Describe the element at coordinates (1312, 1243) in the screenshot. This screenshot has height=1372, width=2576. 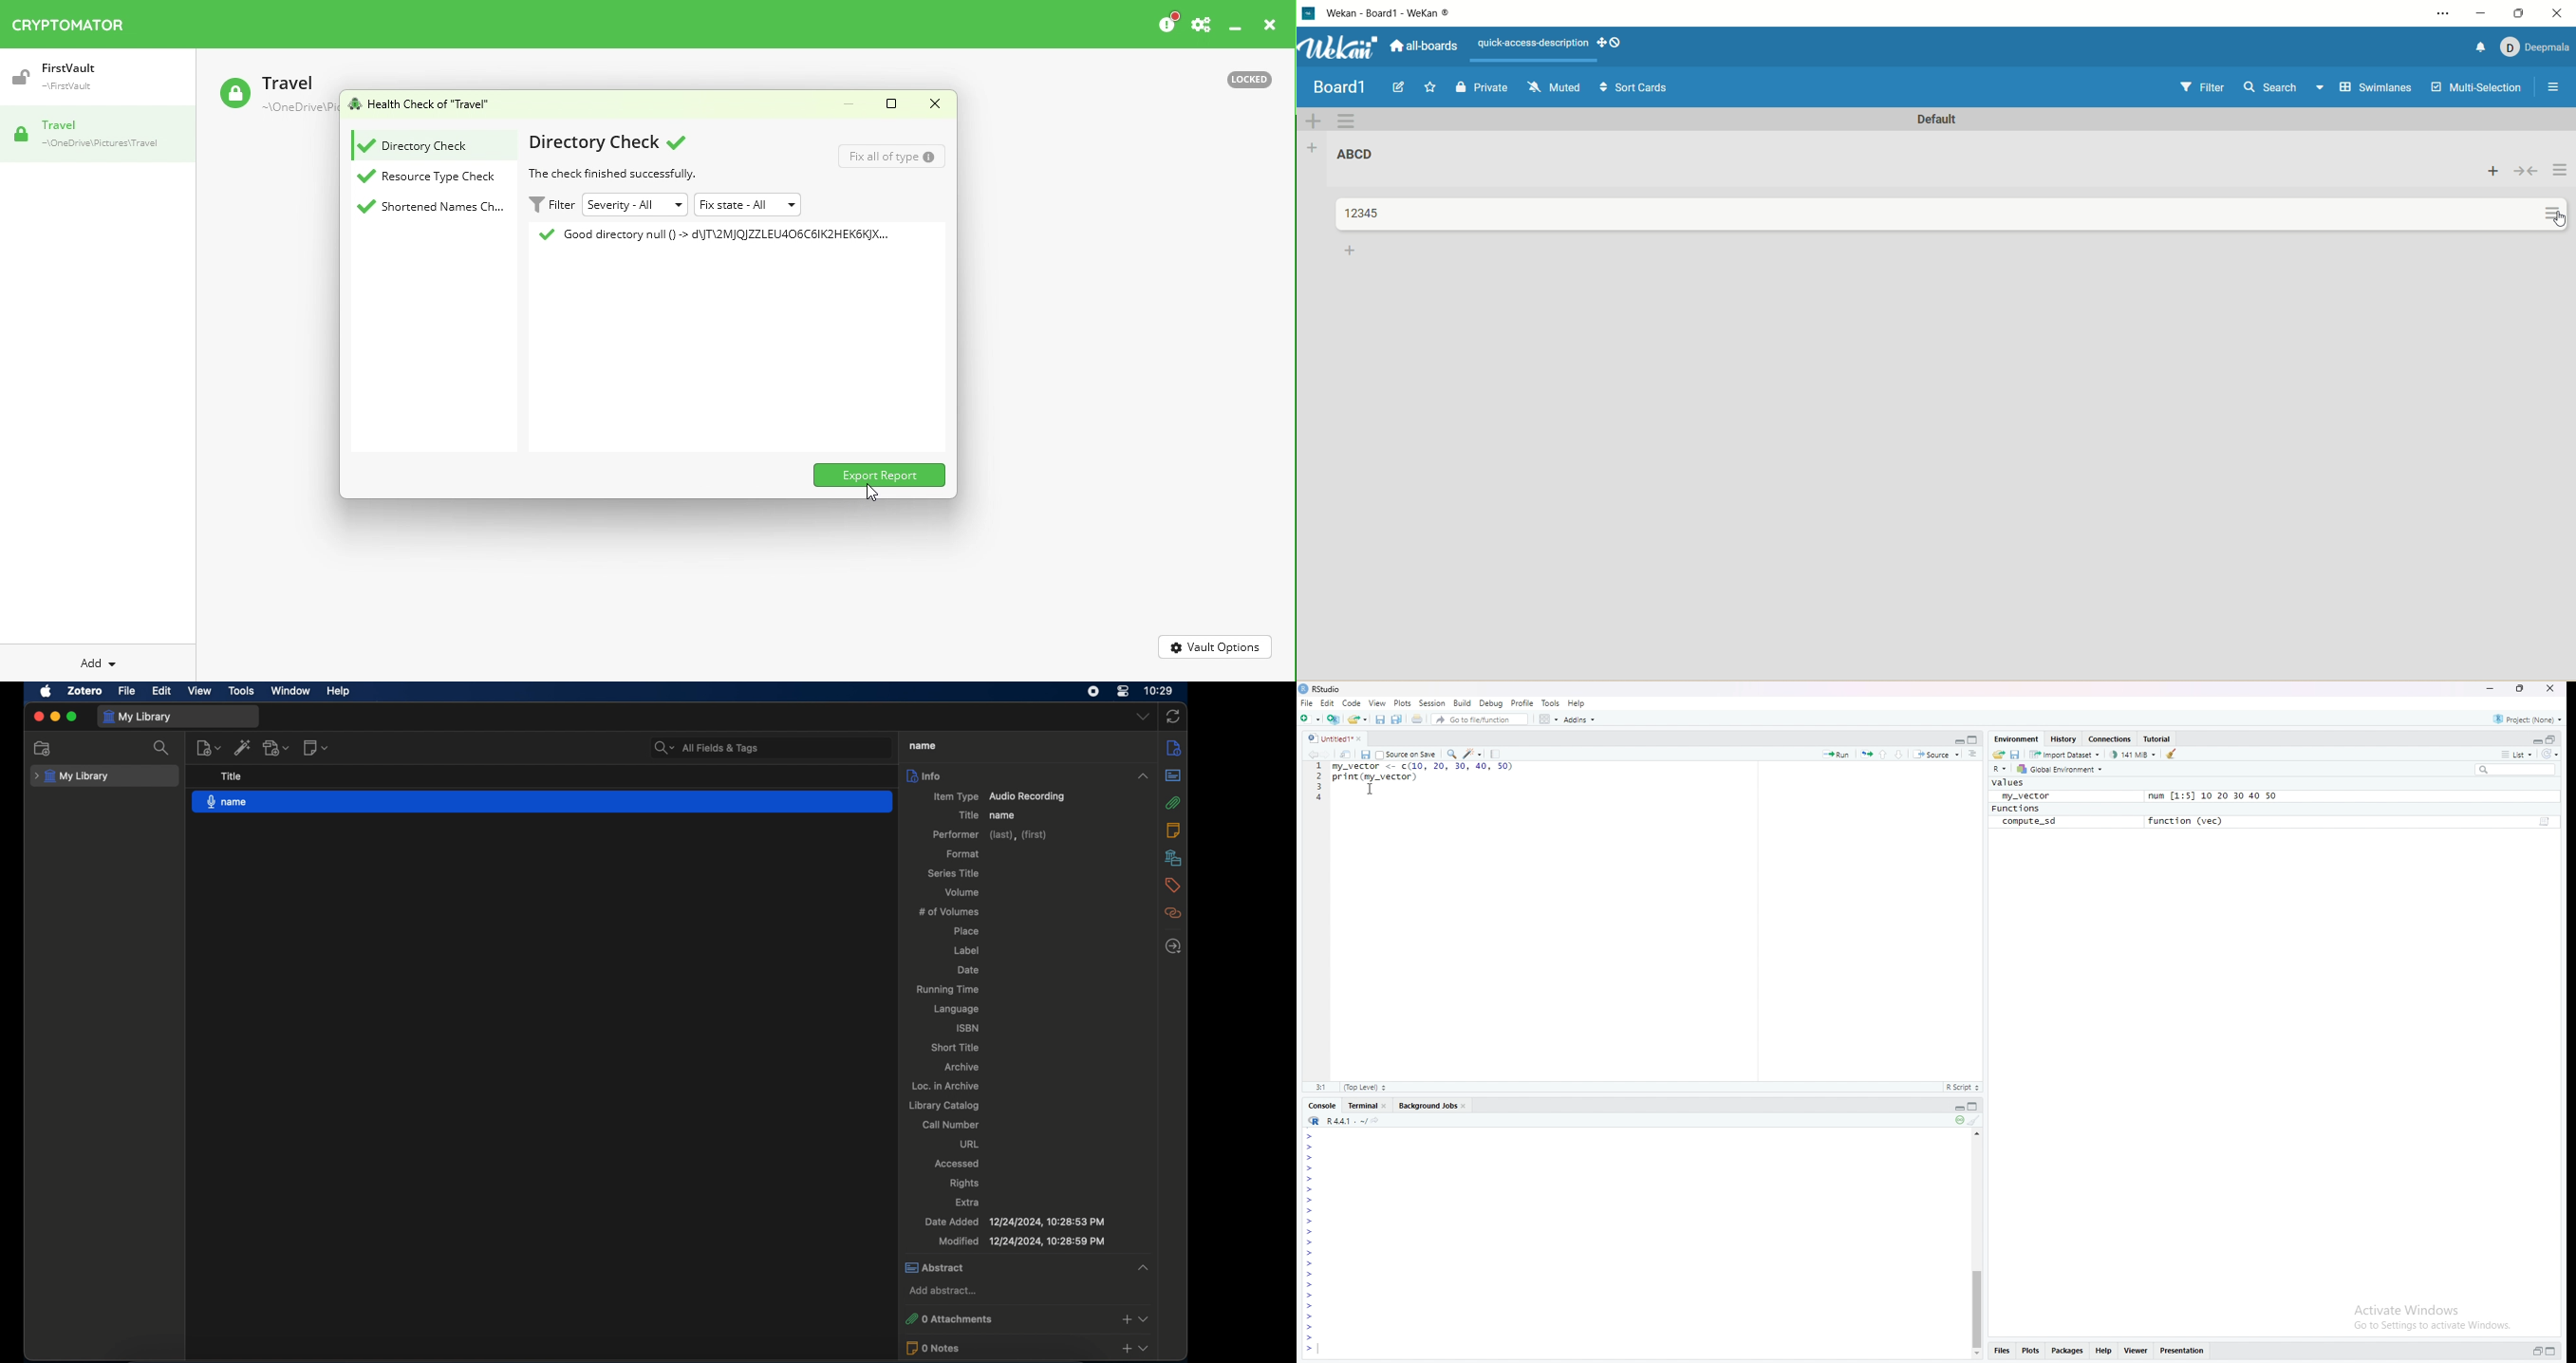
I see `Prompt cursor` at that location.